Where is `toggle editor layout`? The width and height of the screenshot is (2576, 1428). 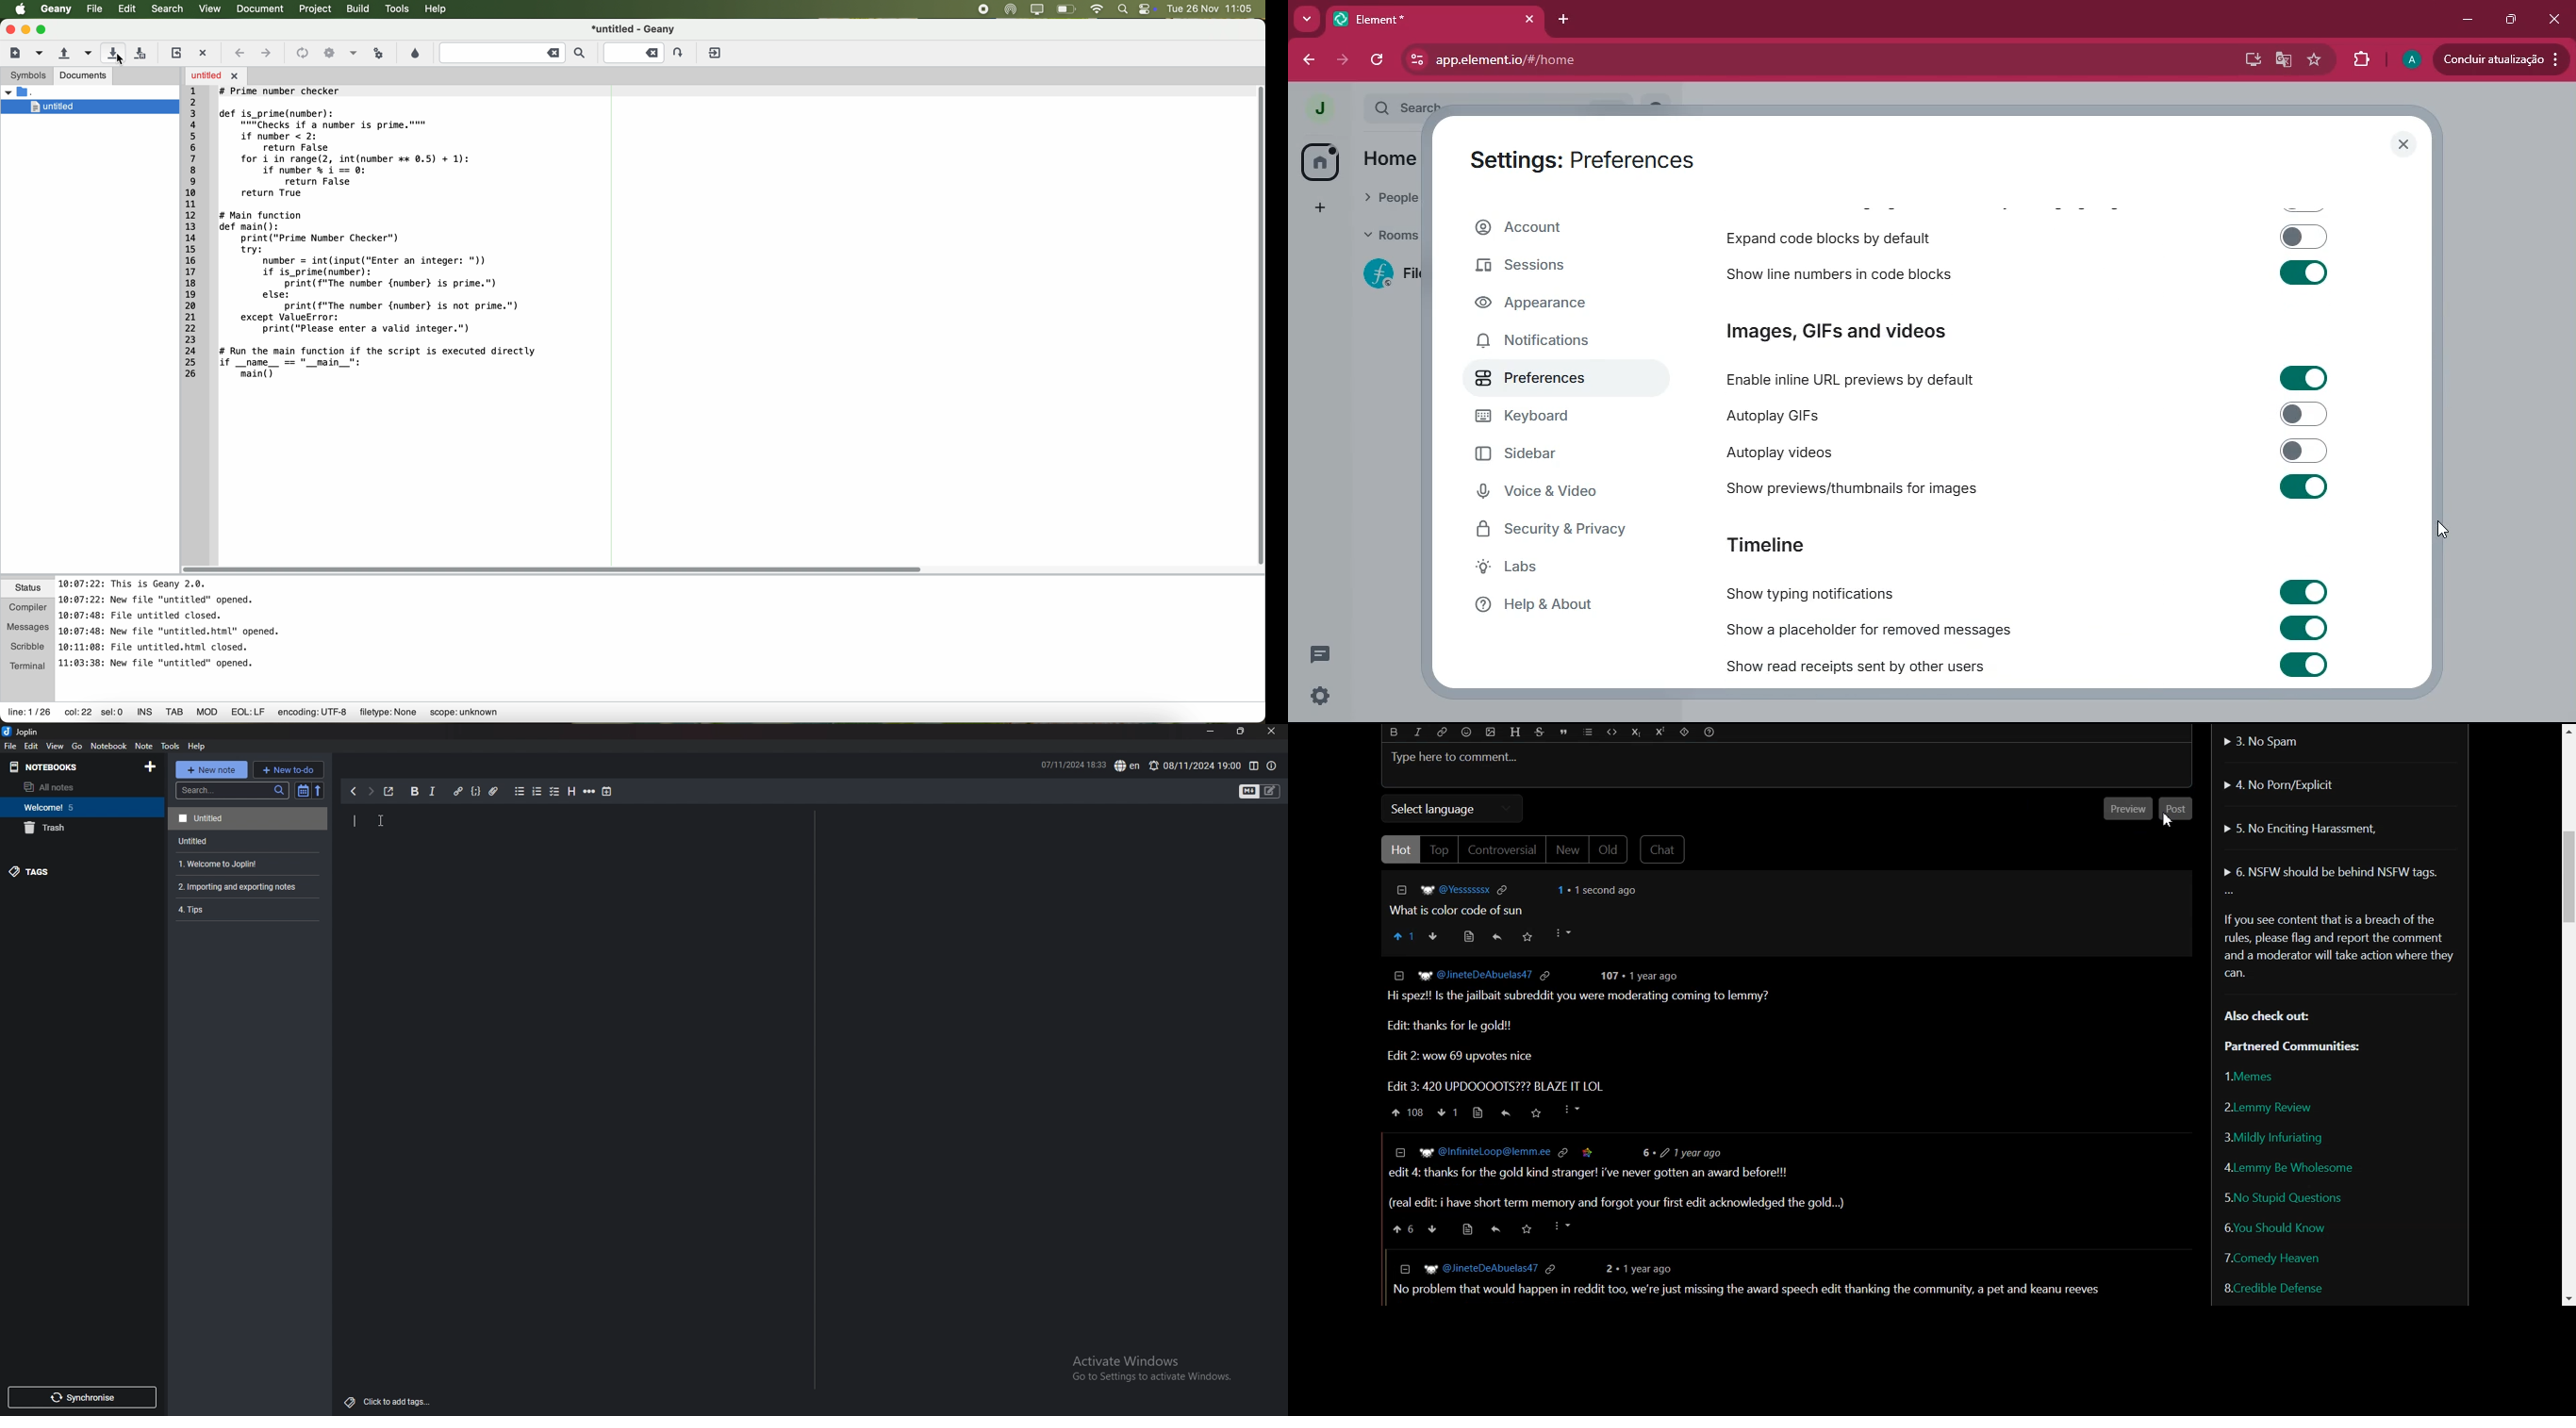
toggle editor layout is located at coordinates (1254, 766).